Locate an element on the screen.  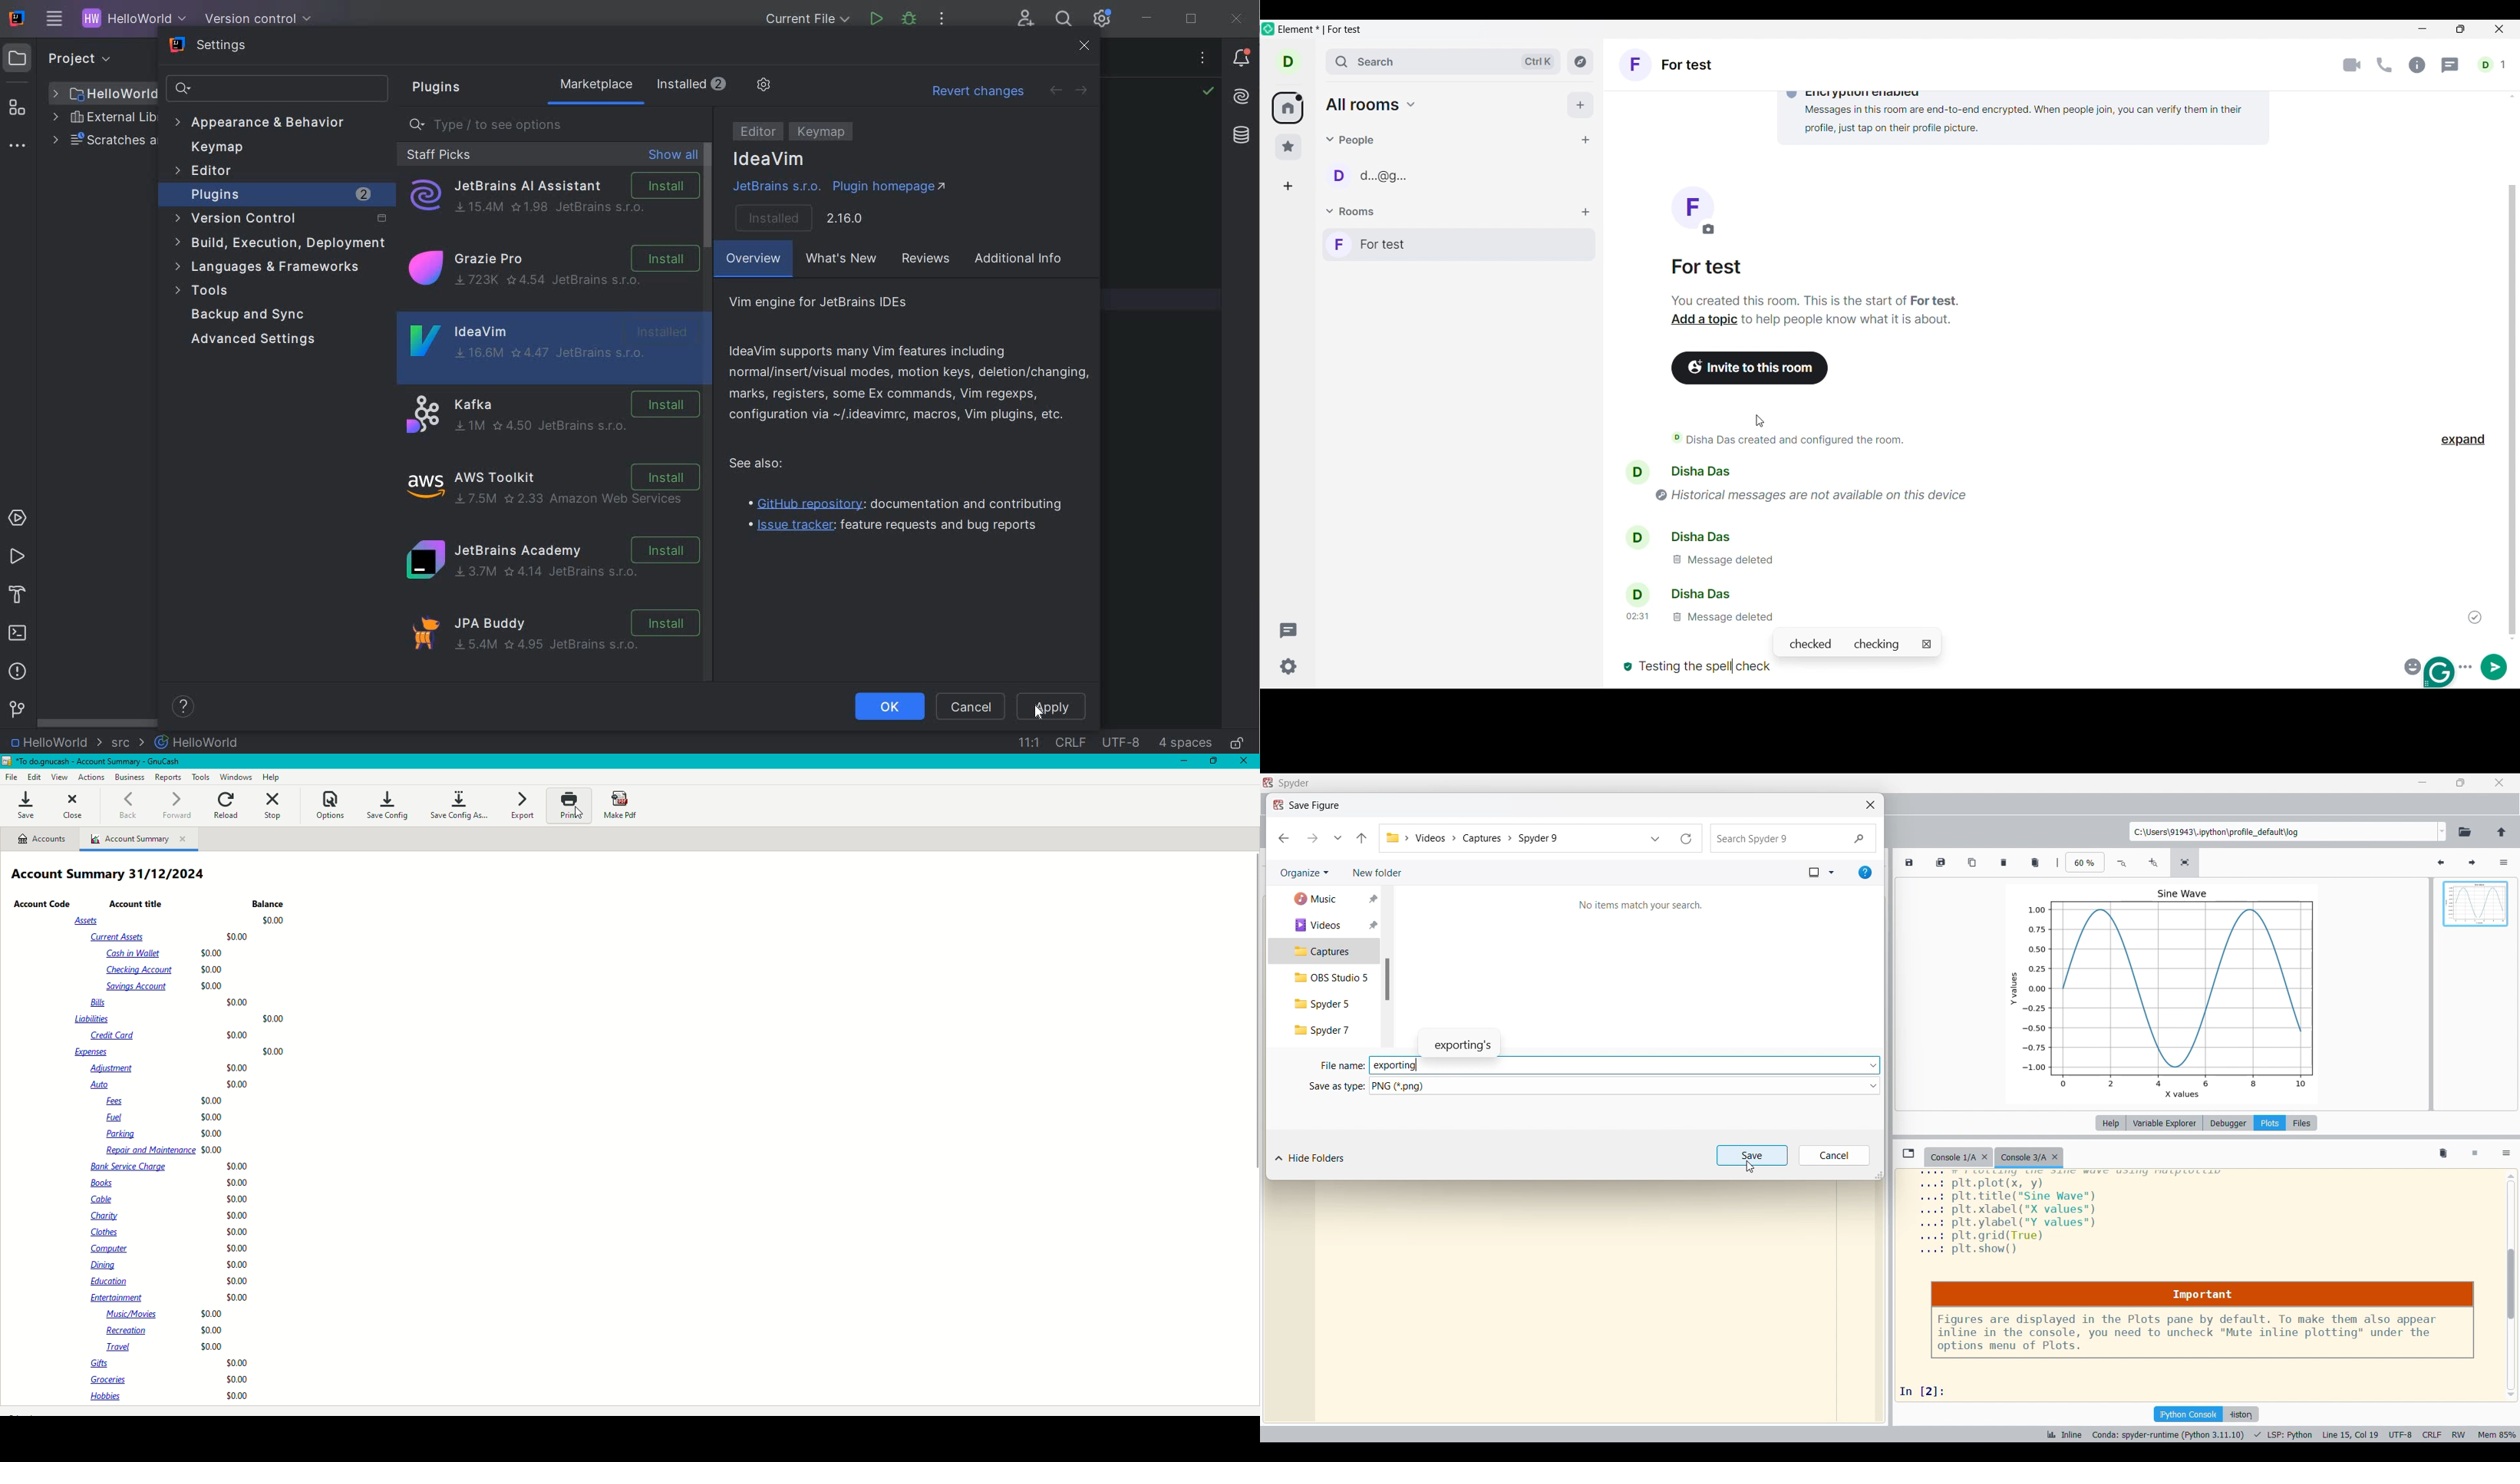
Organize options is located at coordinates (1305, 874).